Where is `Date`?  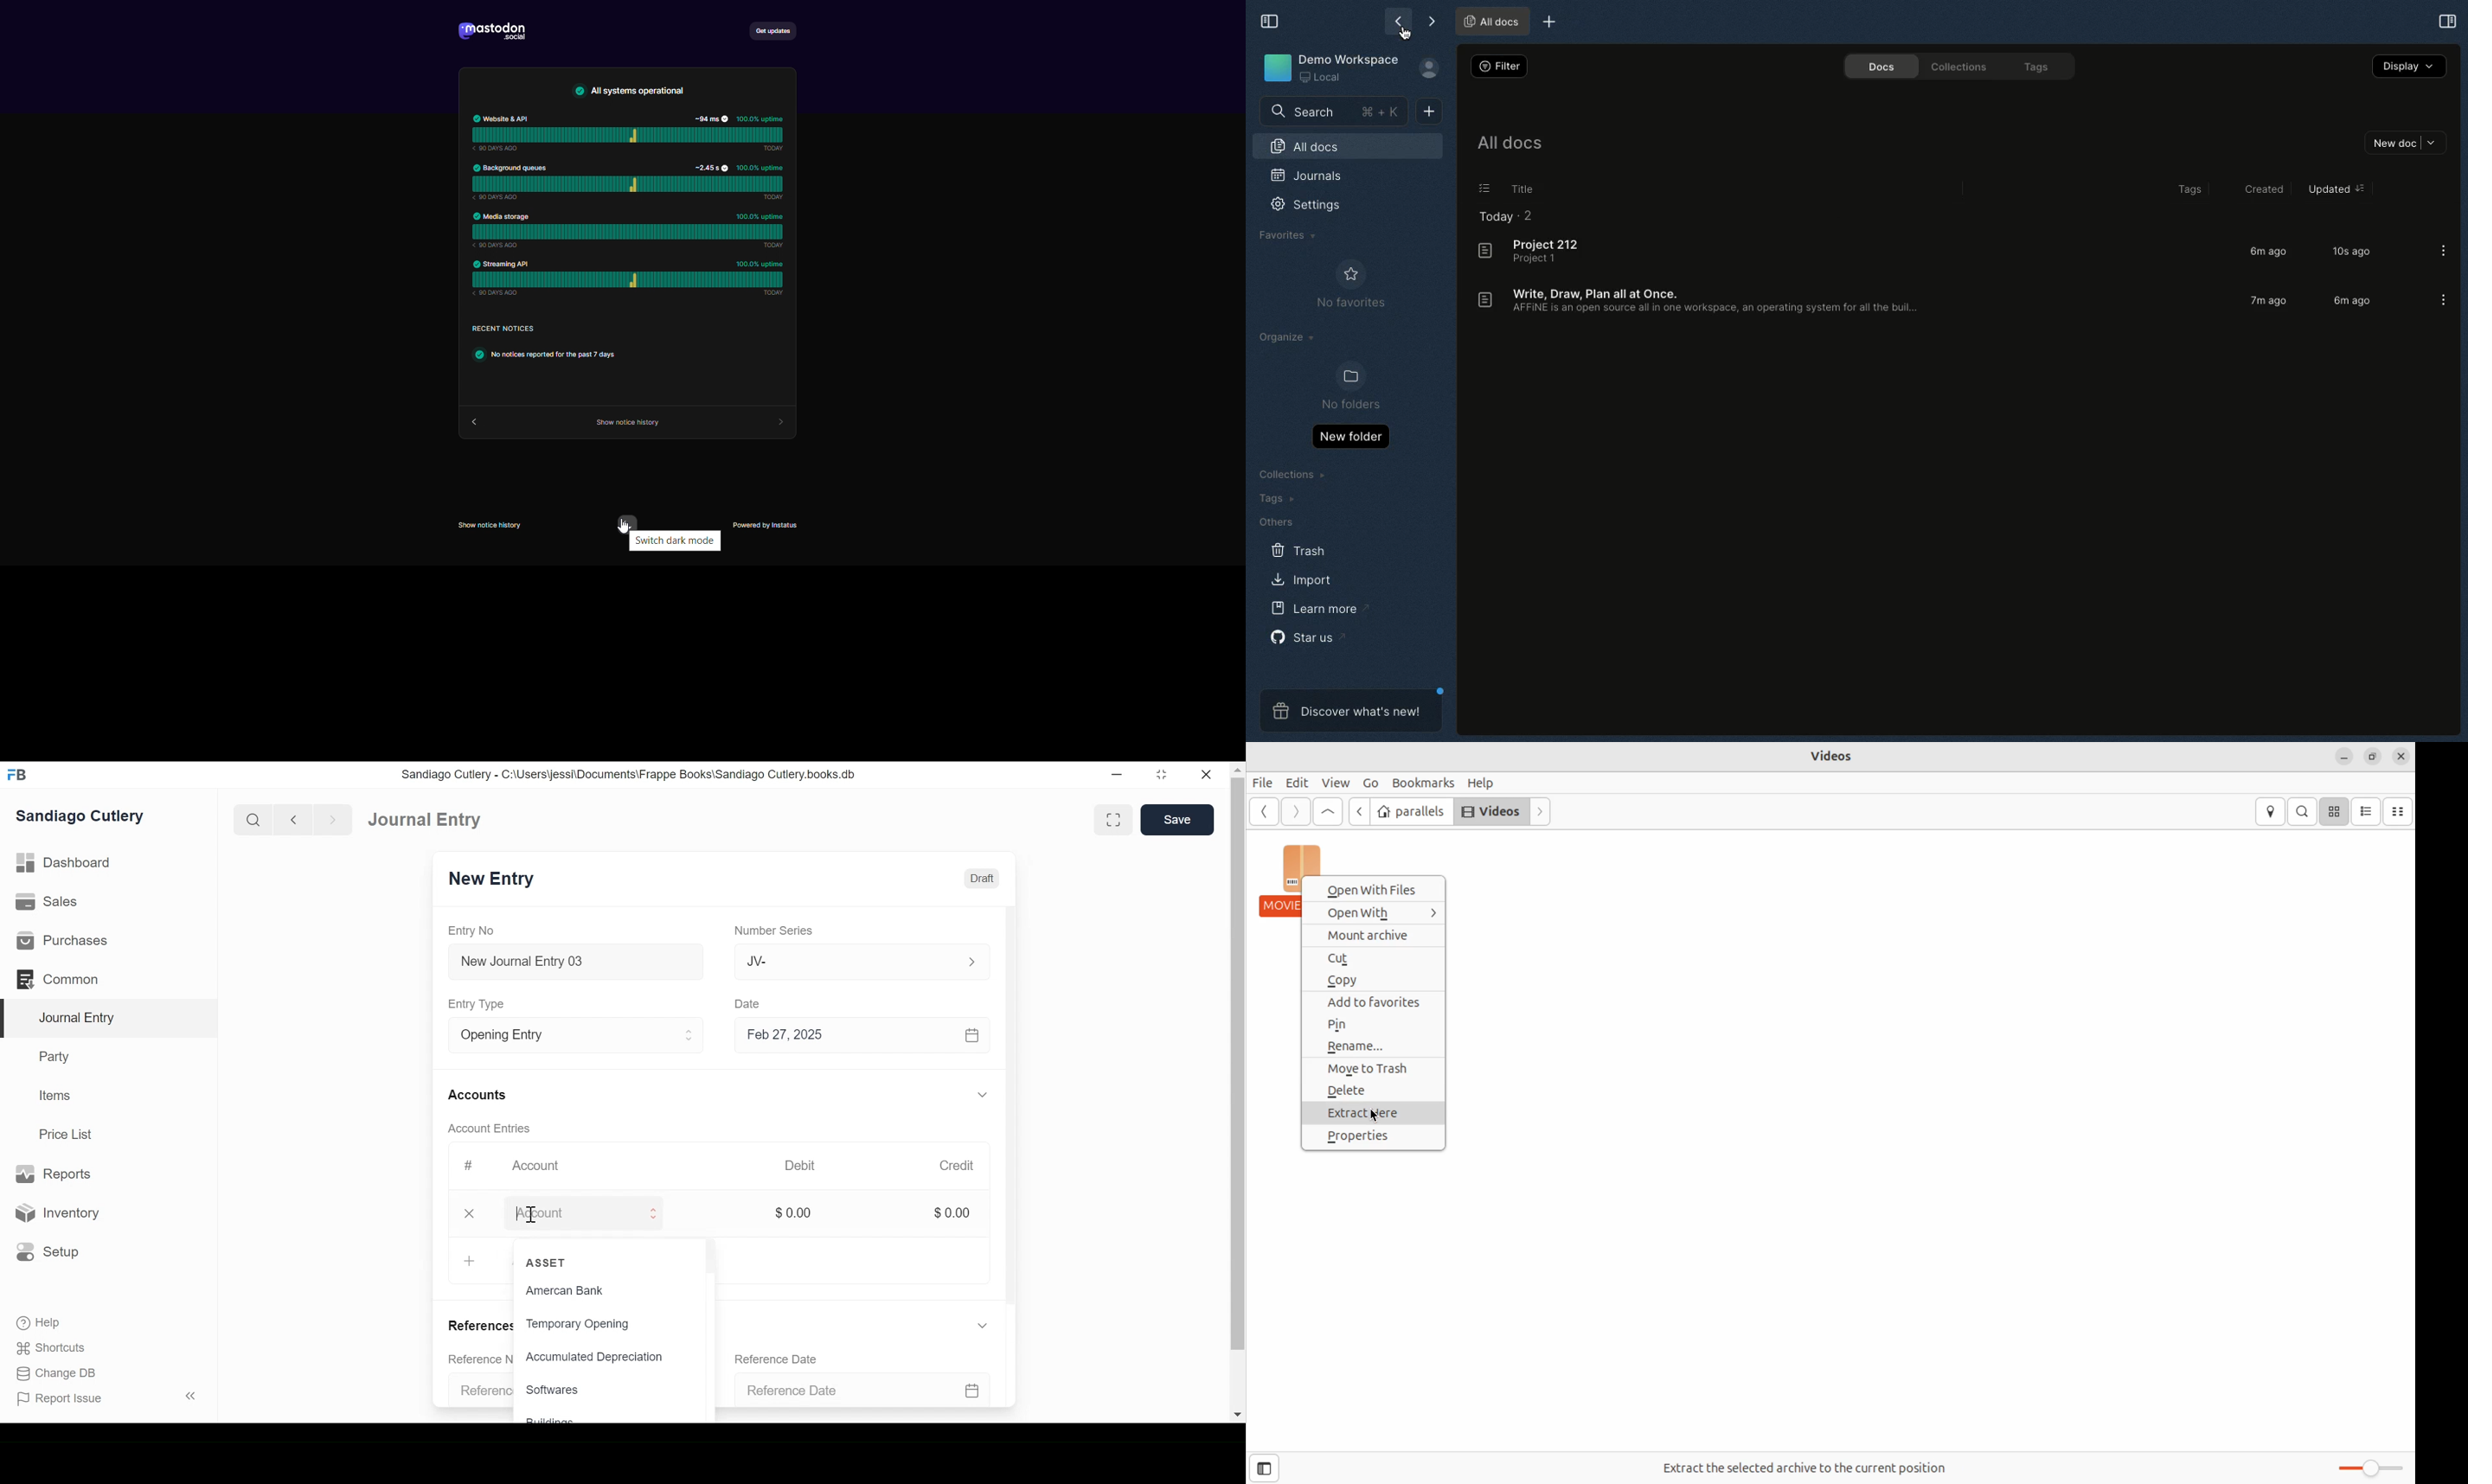 Date is located at coordinates (745, 1003).